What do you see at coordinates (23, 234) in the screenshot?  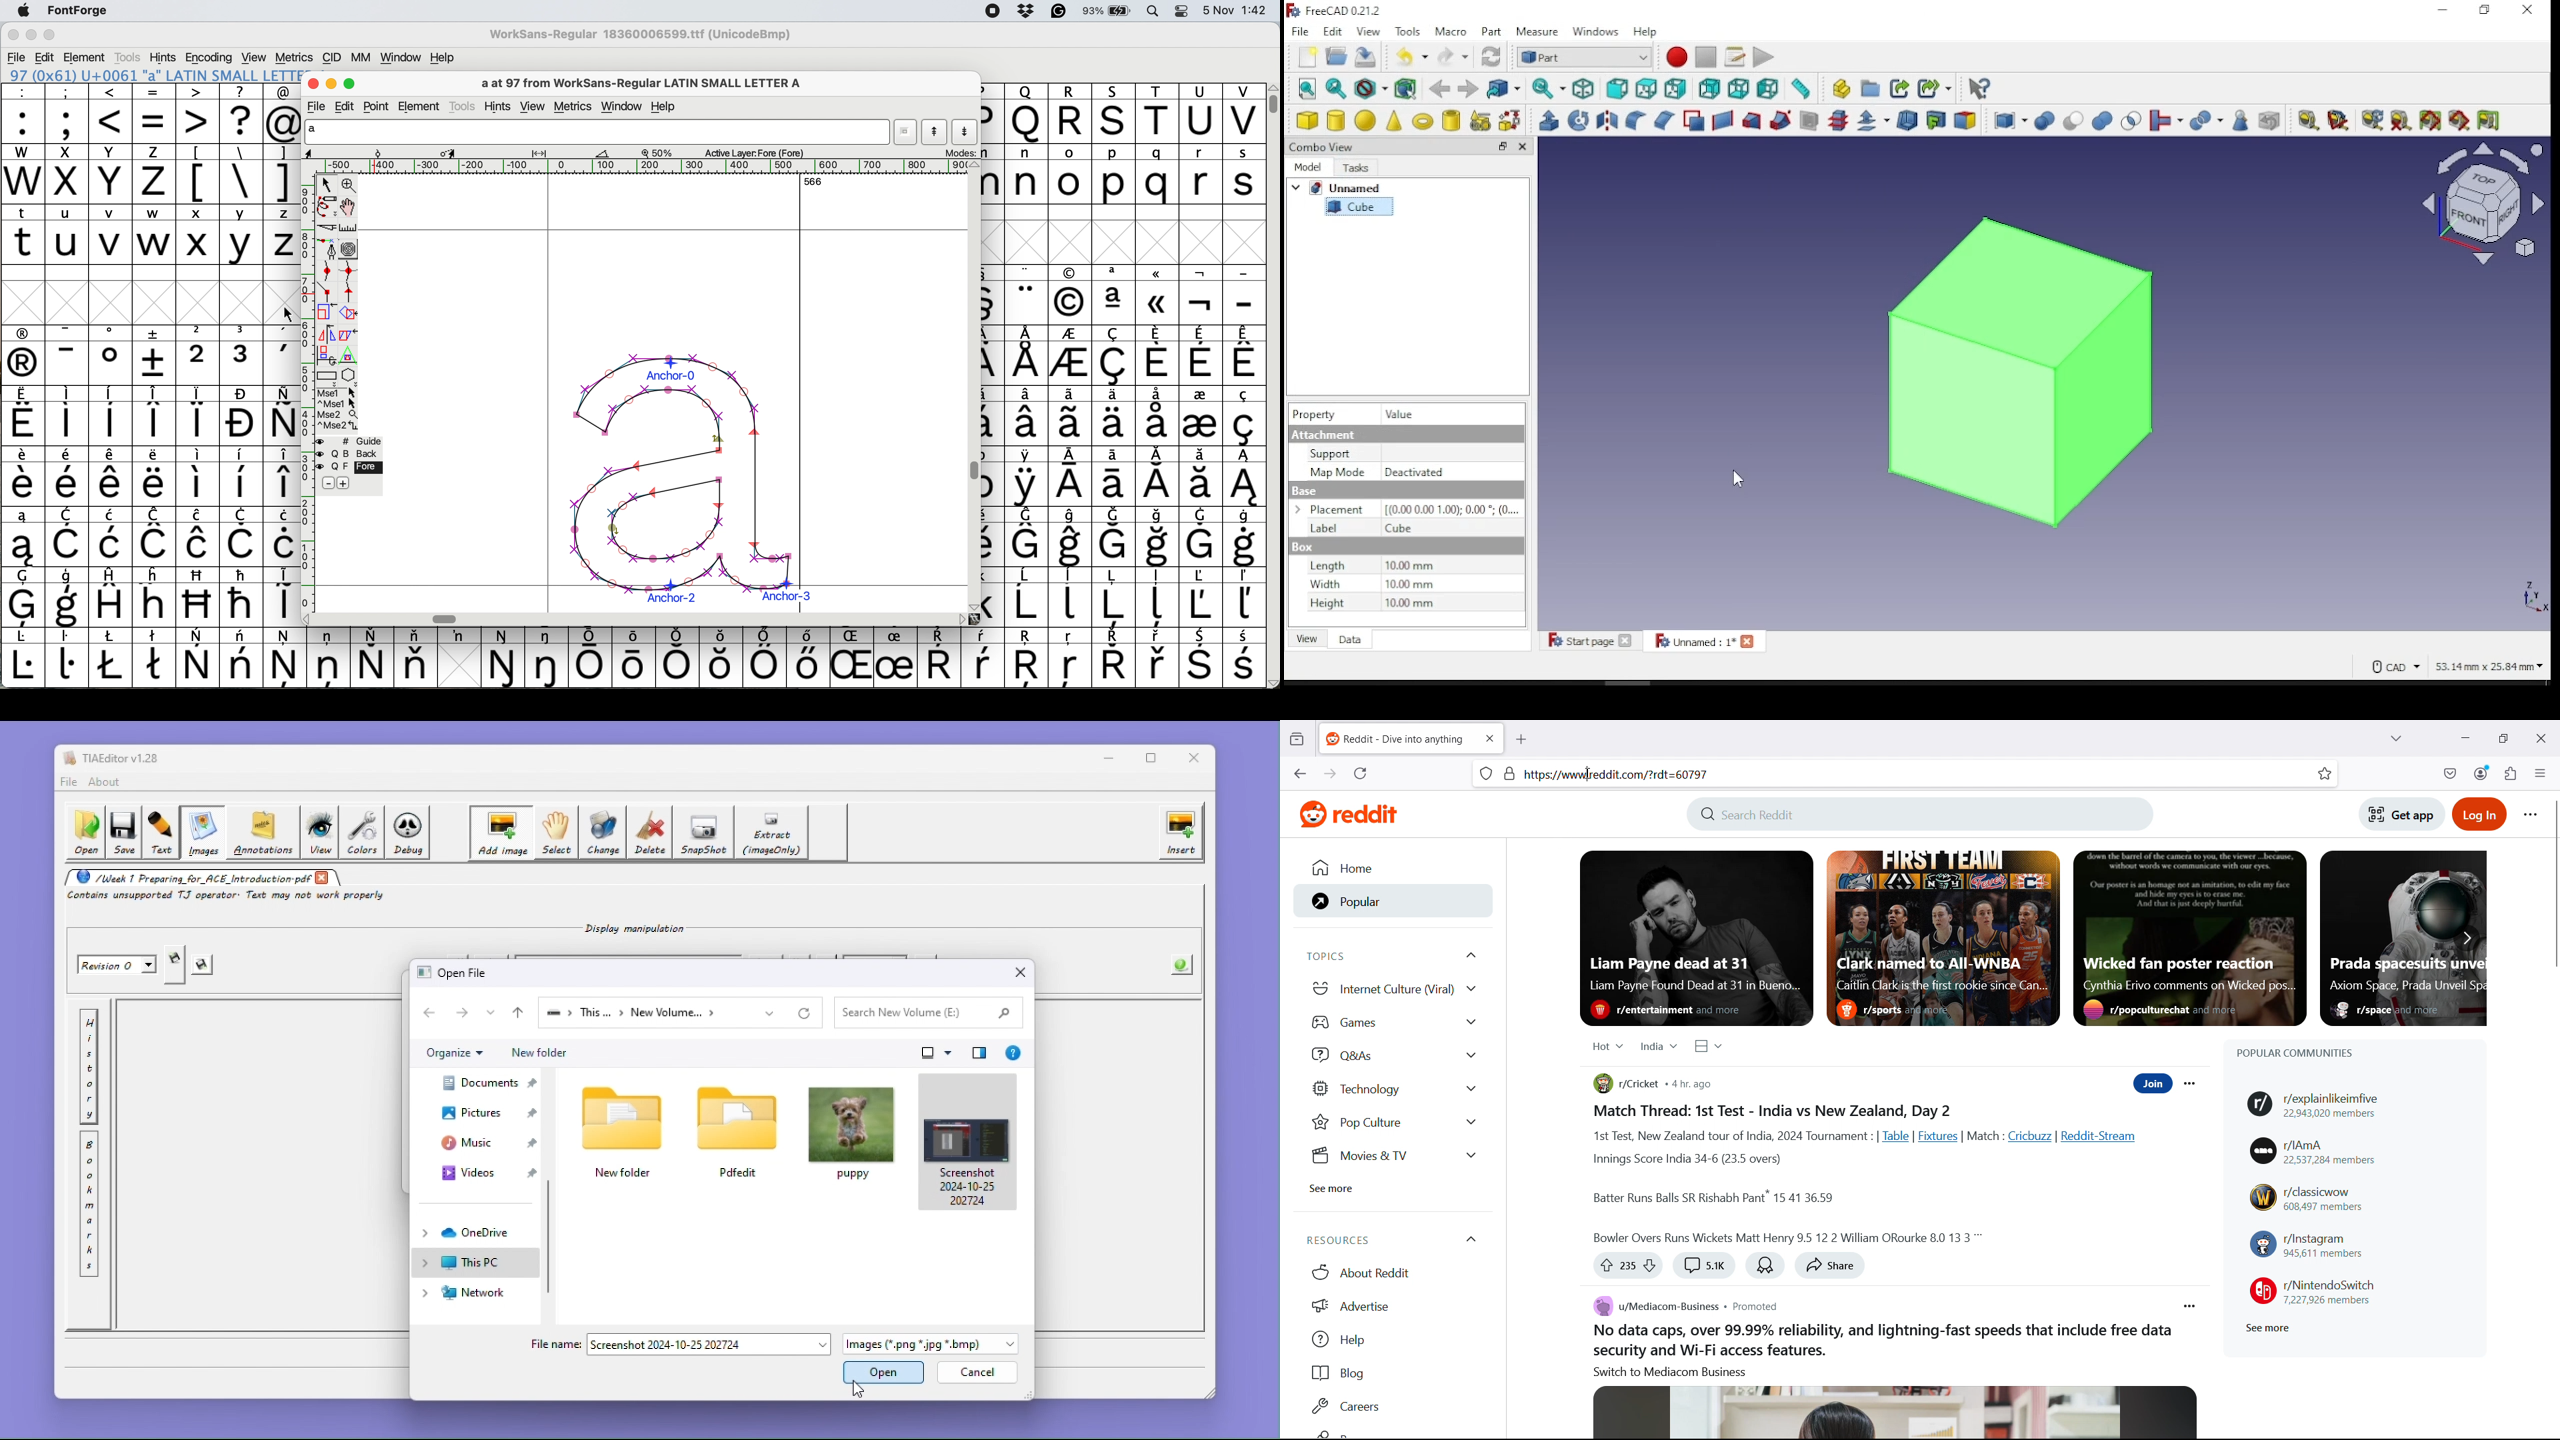 I see `t` at bounding box center [23, 234].